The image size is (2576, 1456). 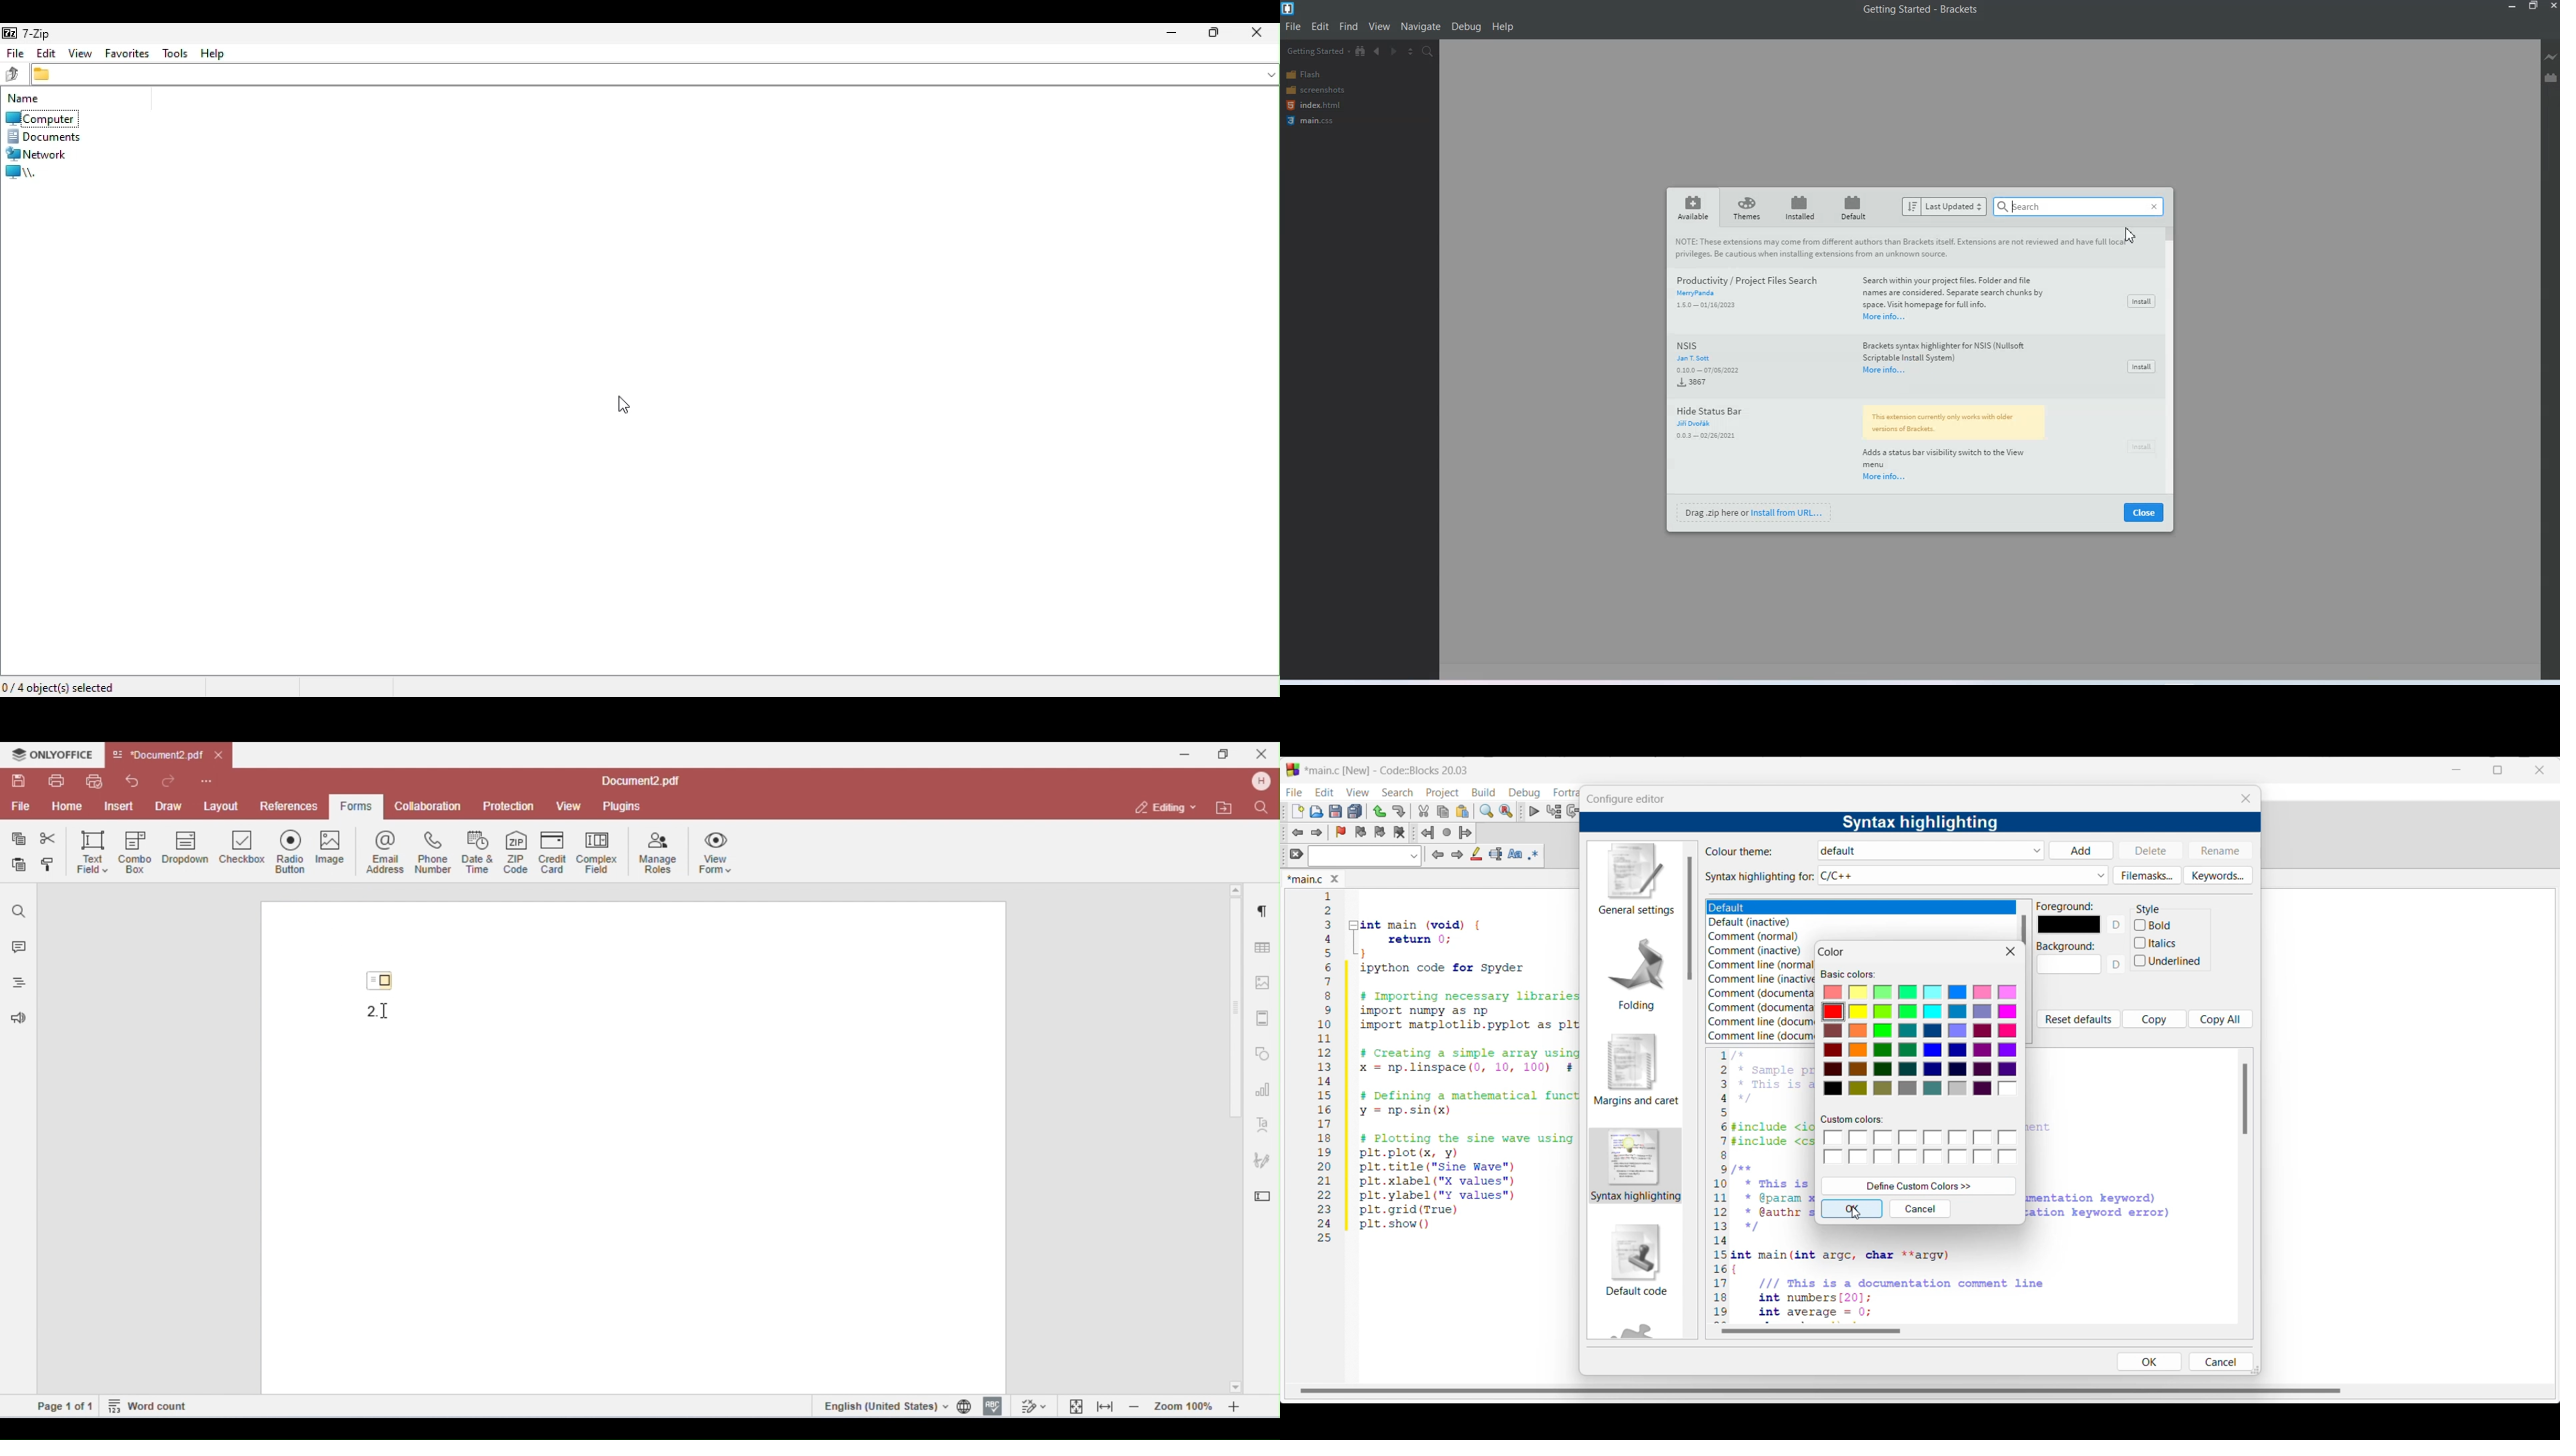 I want to click on Redo, so click(x=1399, y=811).